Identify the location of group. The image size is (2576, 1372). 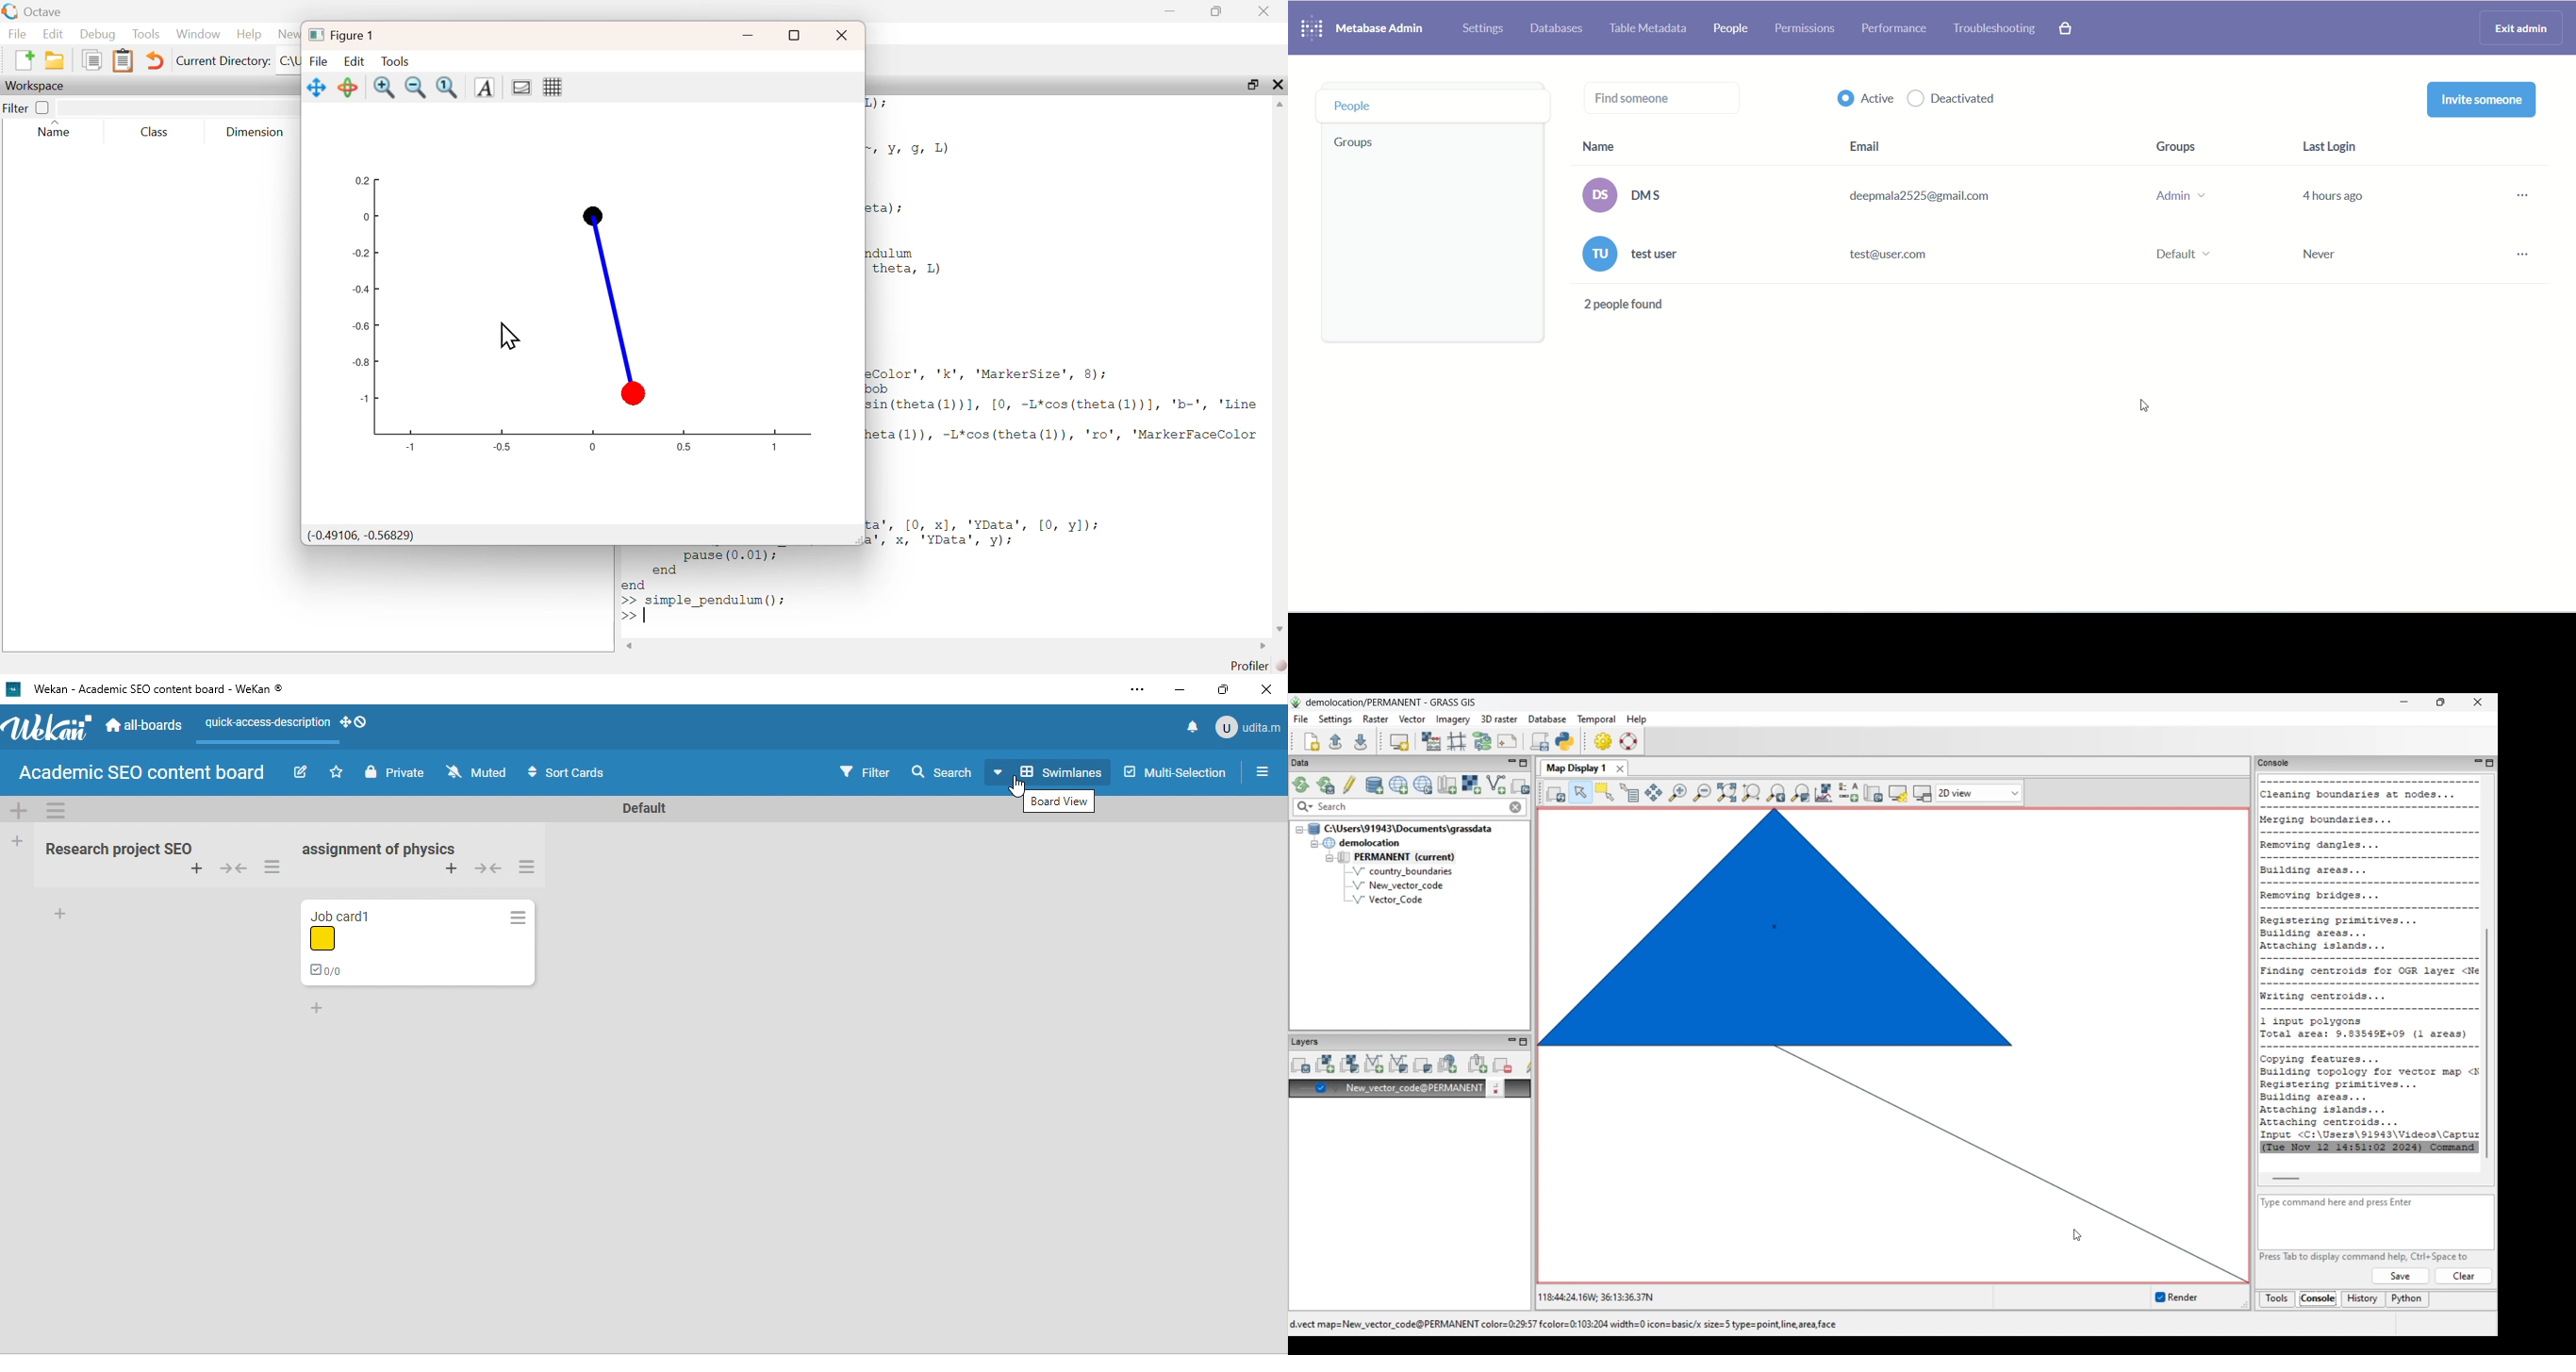
(1352, 146).